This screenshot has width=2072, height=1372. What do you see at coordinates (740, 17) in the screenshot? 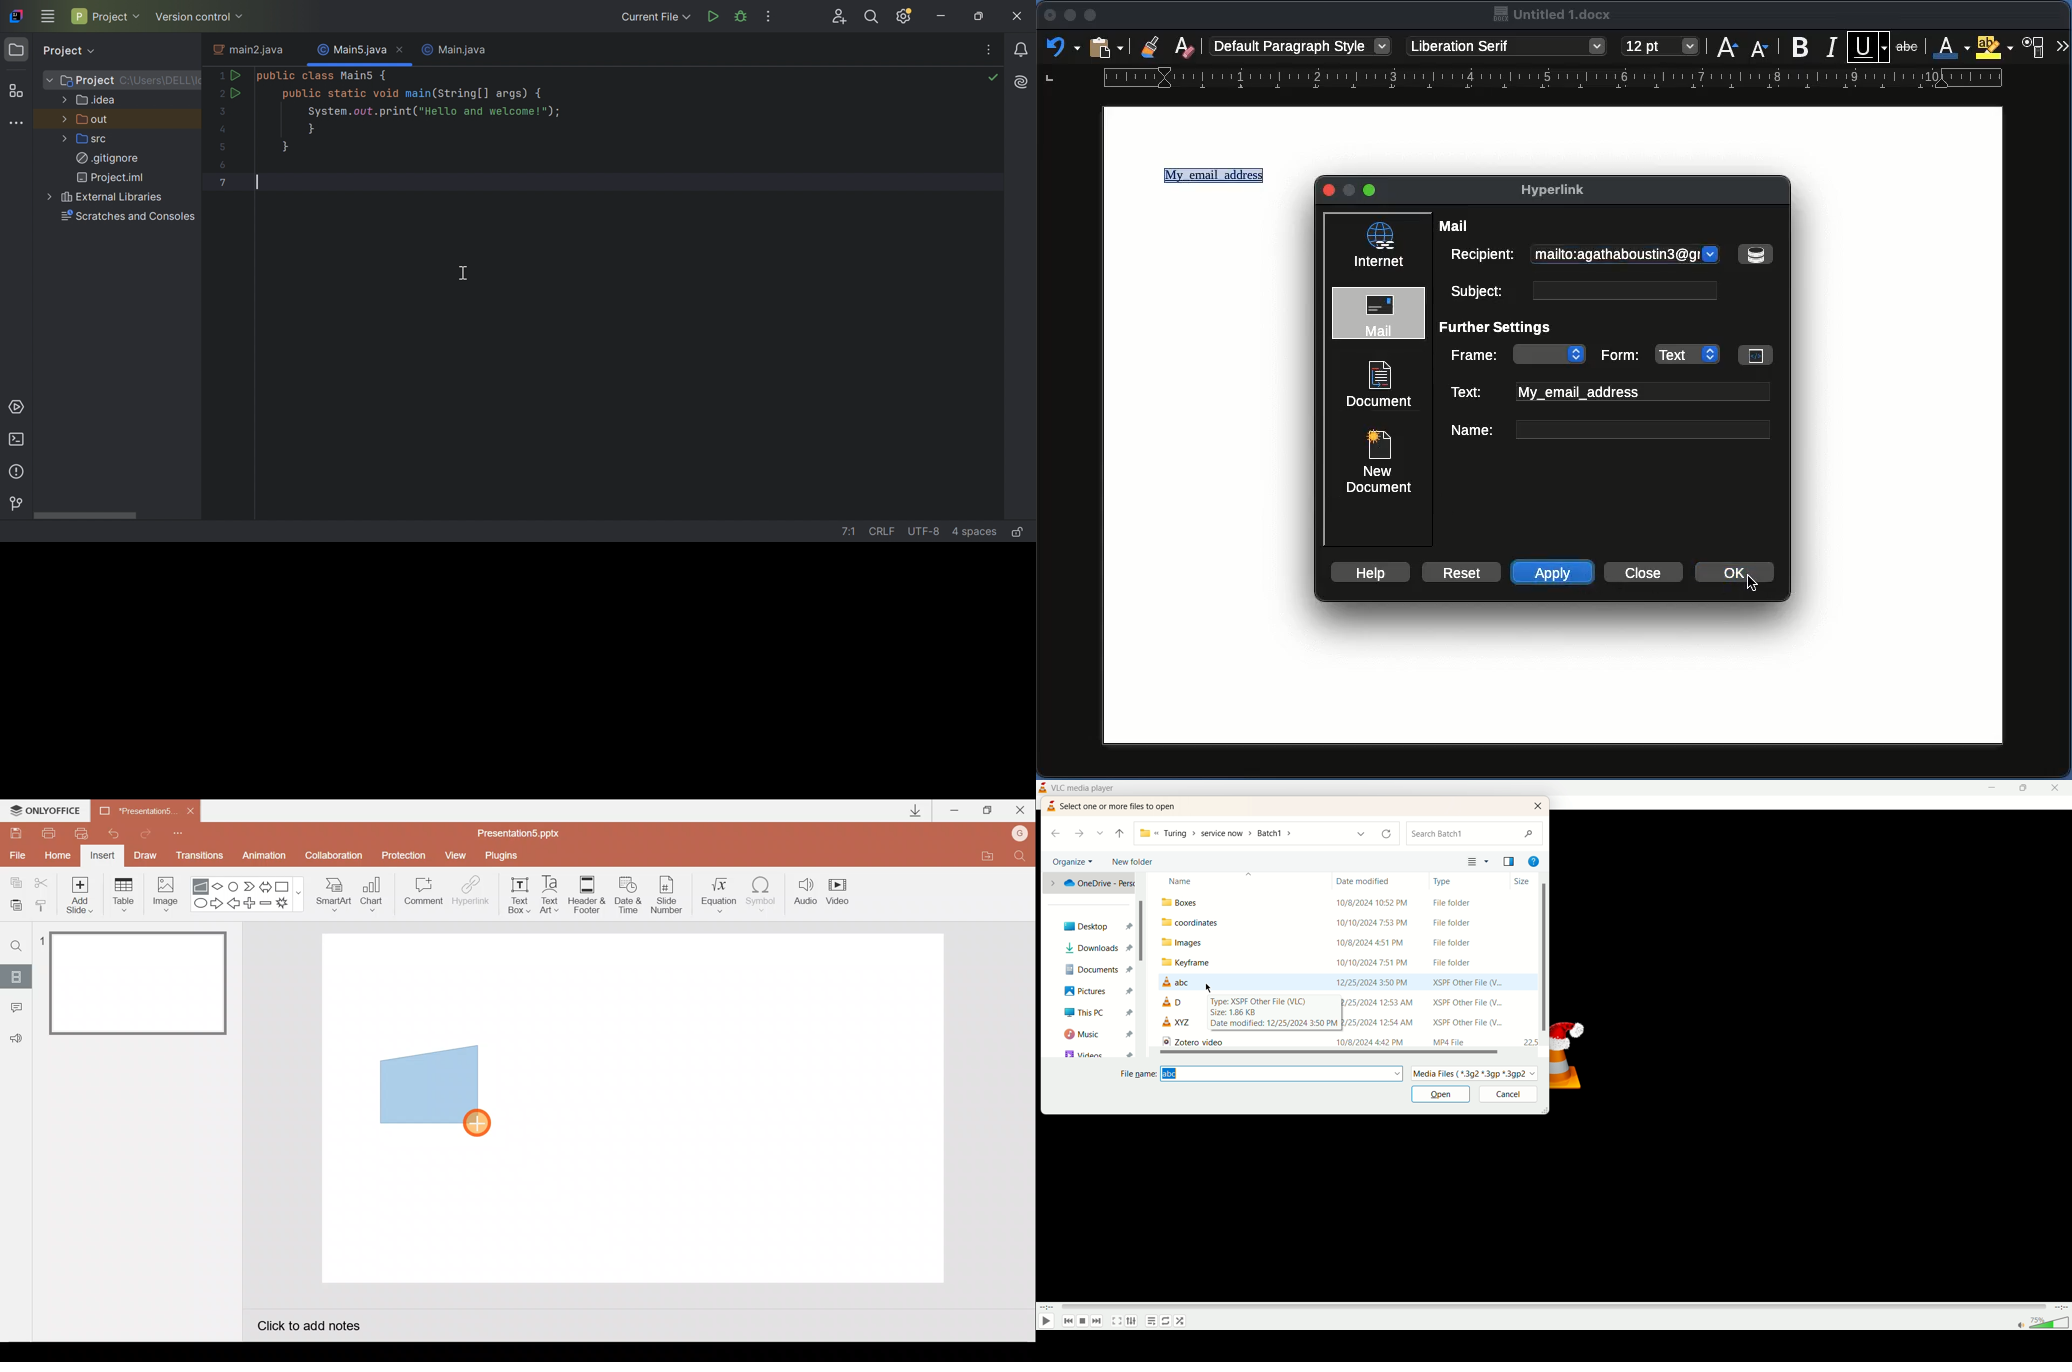
I see `Debug` at bounding box center [740, 17].